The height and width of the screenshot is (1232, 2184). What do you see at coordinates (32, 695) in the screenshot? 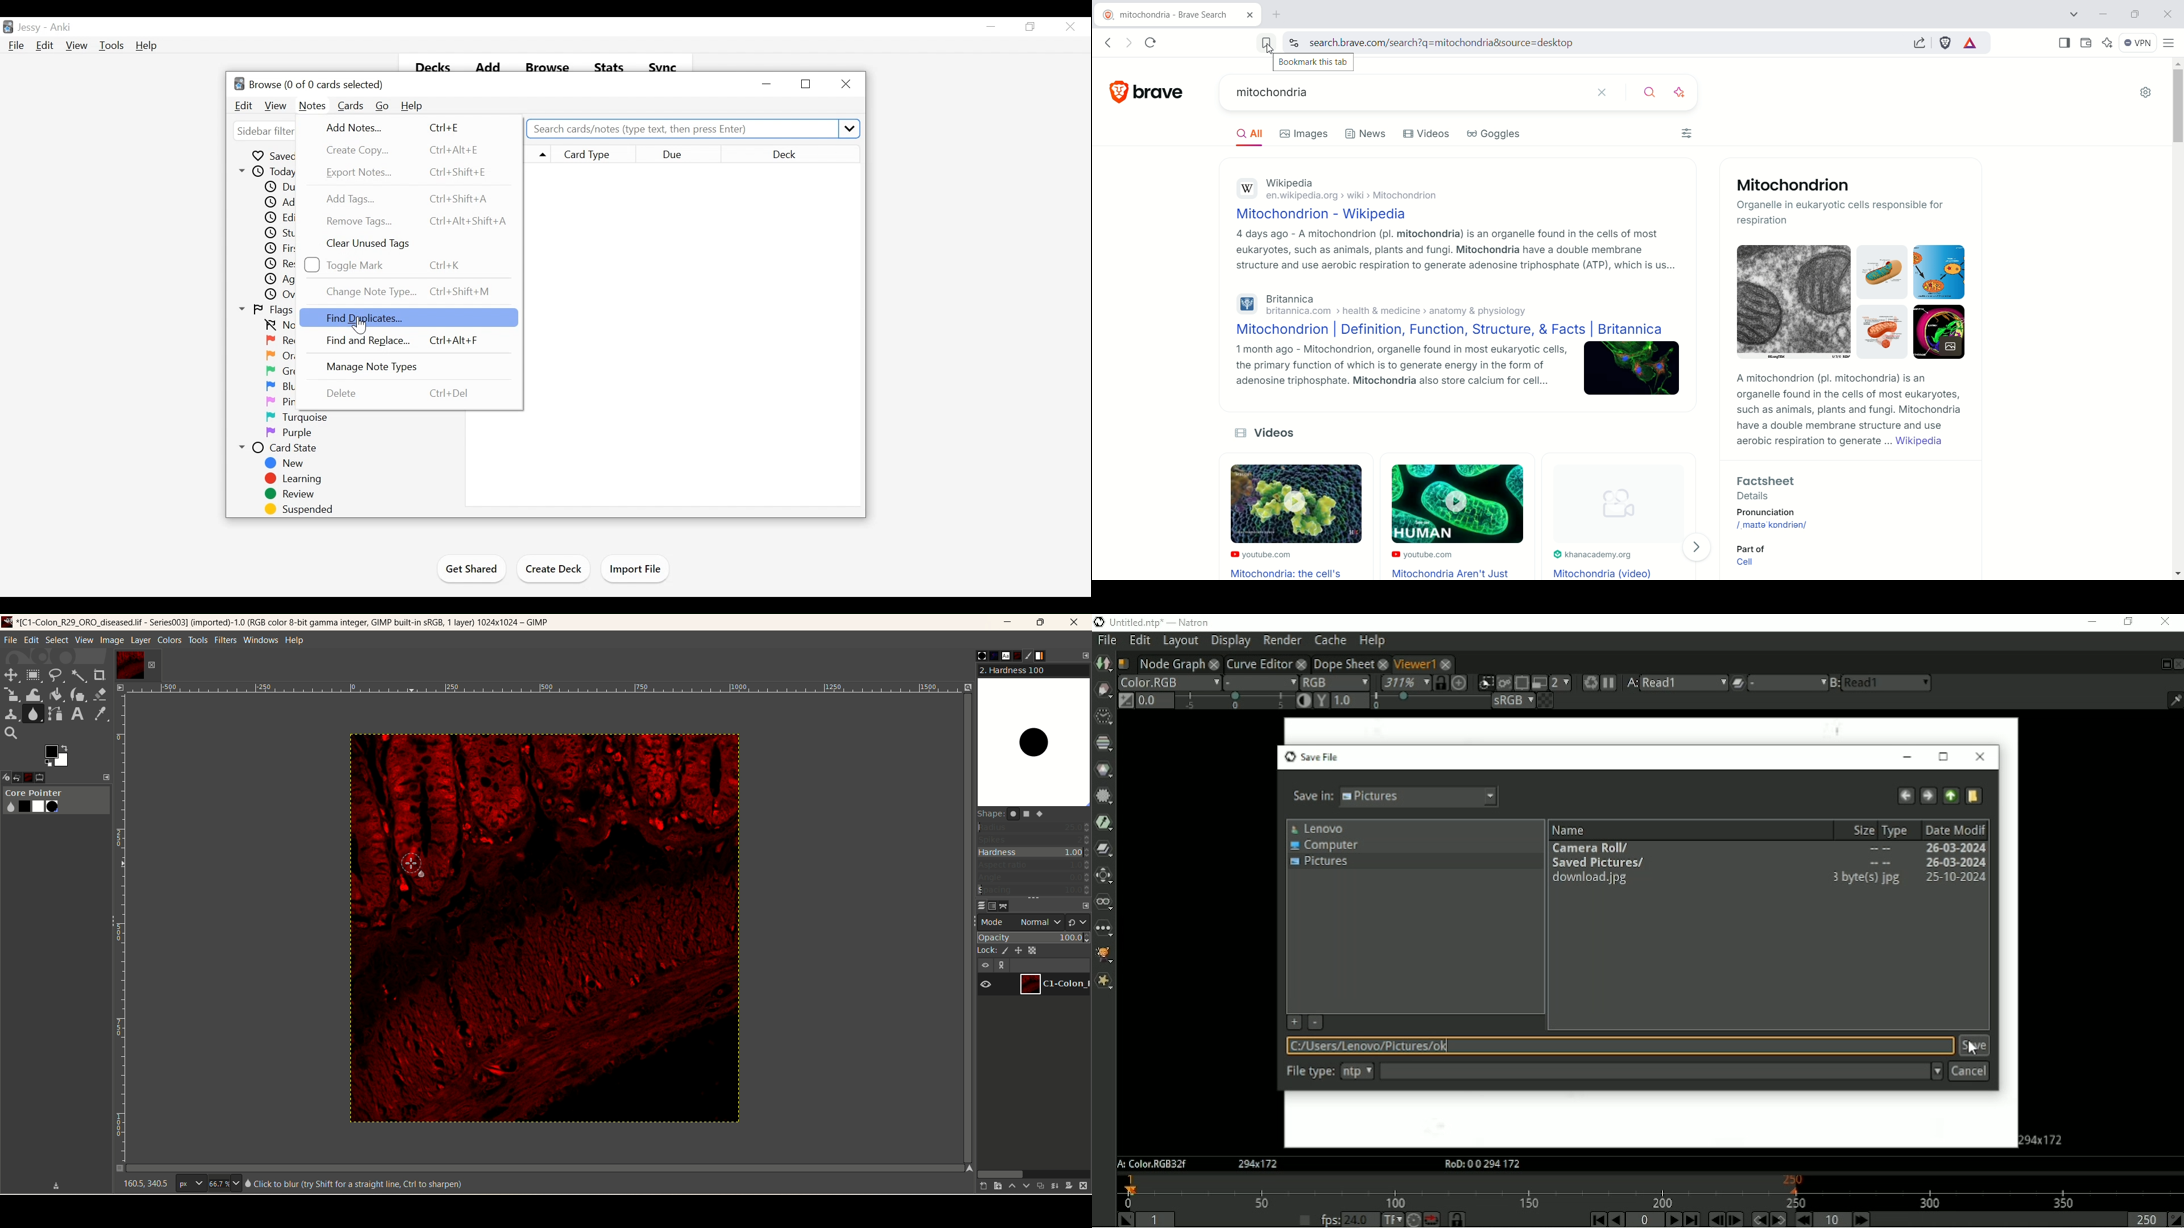
I see `wrap transform` at bounding box center [32, 695].